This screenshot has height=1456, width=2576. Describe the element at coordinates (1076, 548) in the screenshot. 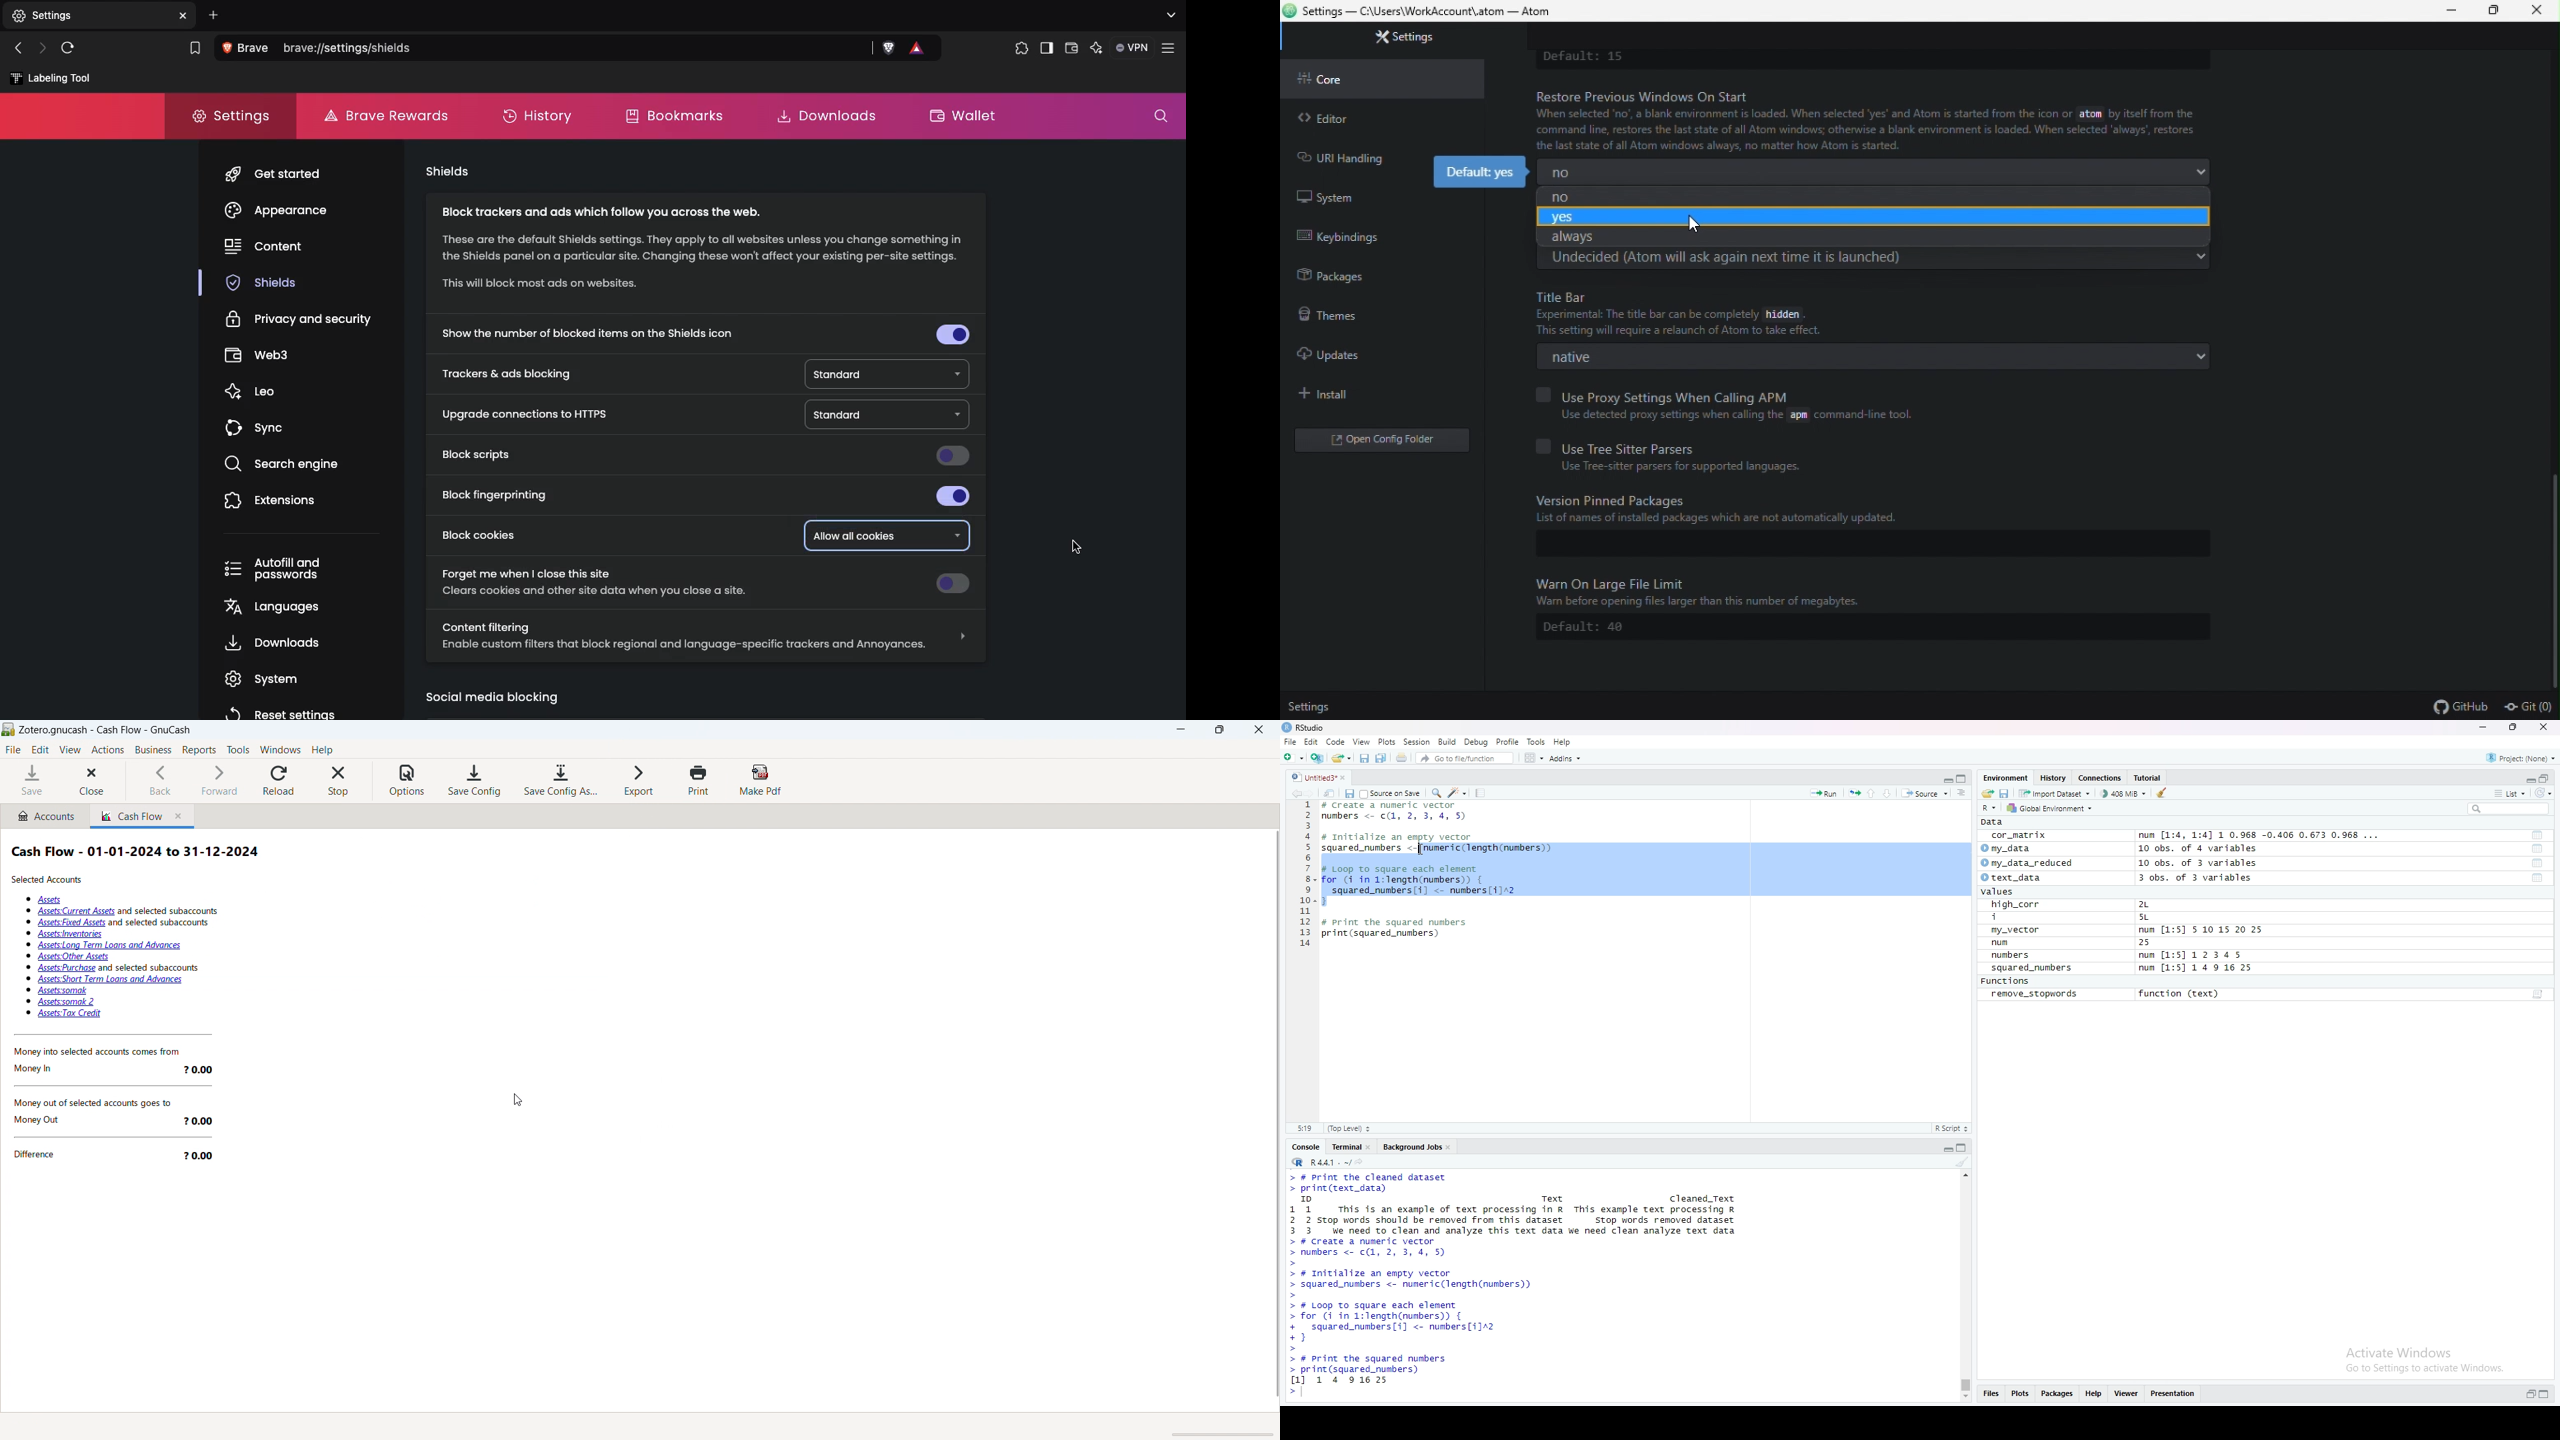

I see `cursor` at that location.